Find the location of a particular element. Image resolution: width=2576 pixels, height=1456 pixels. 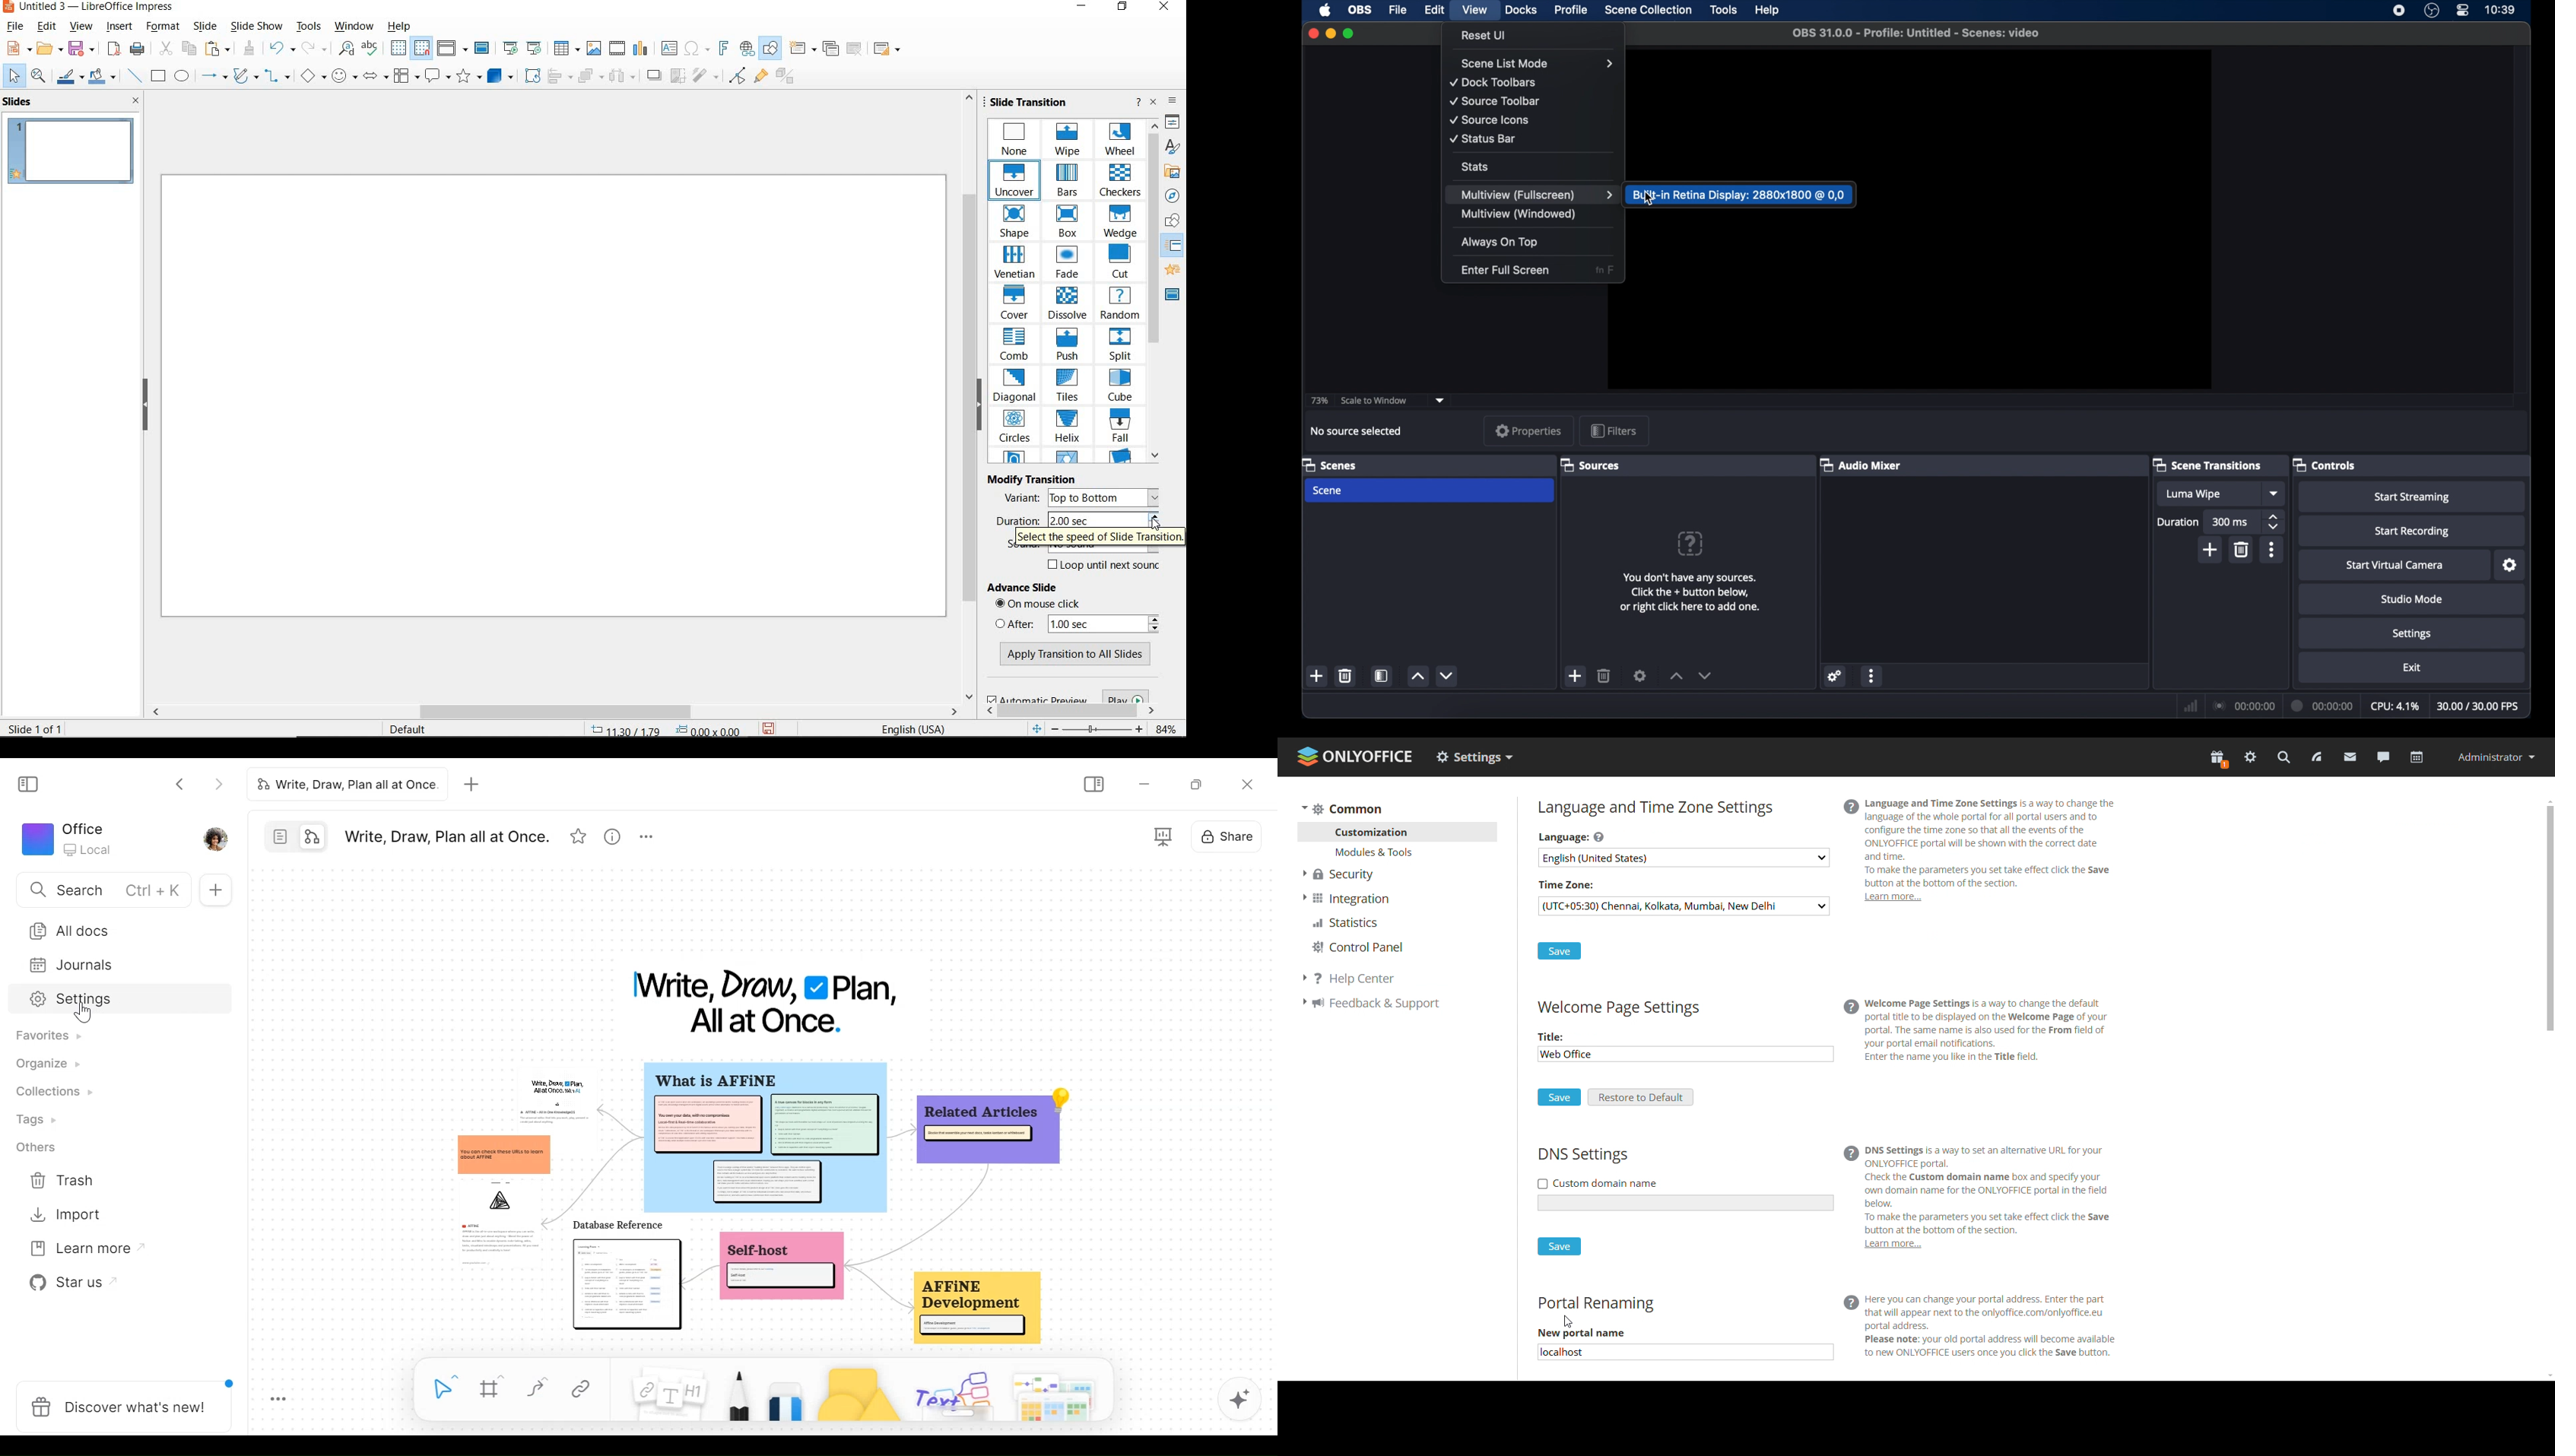

add is located at coordinates (1576, 676).